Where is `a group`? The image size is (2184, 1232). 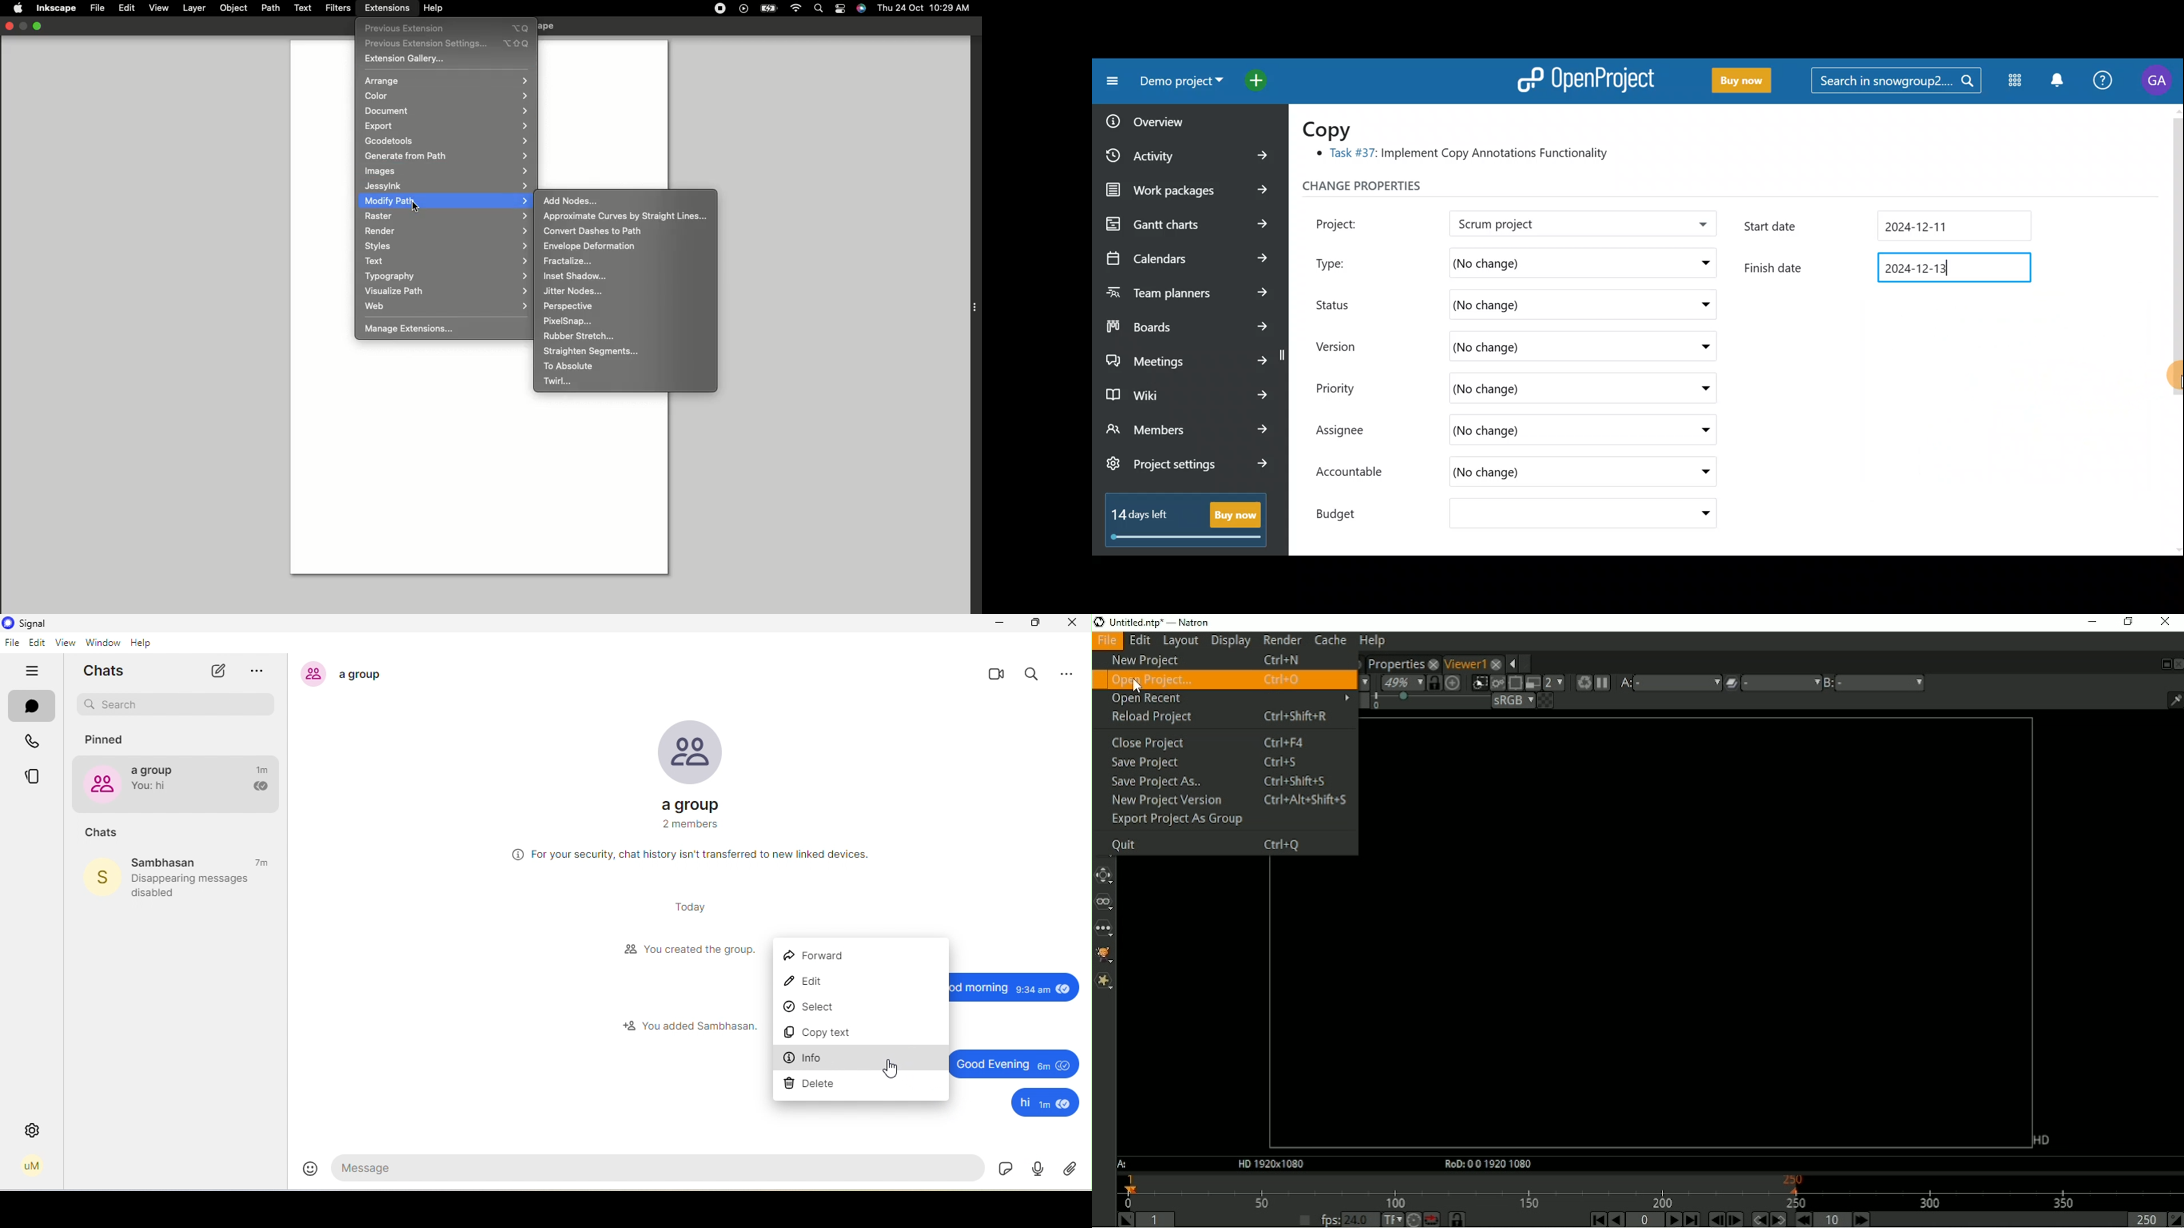
a group is located at coordinates (158, 782).